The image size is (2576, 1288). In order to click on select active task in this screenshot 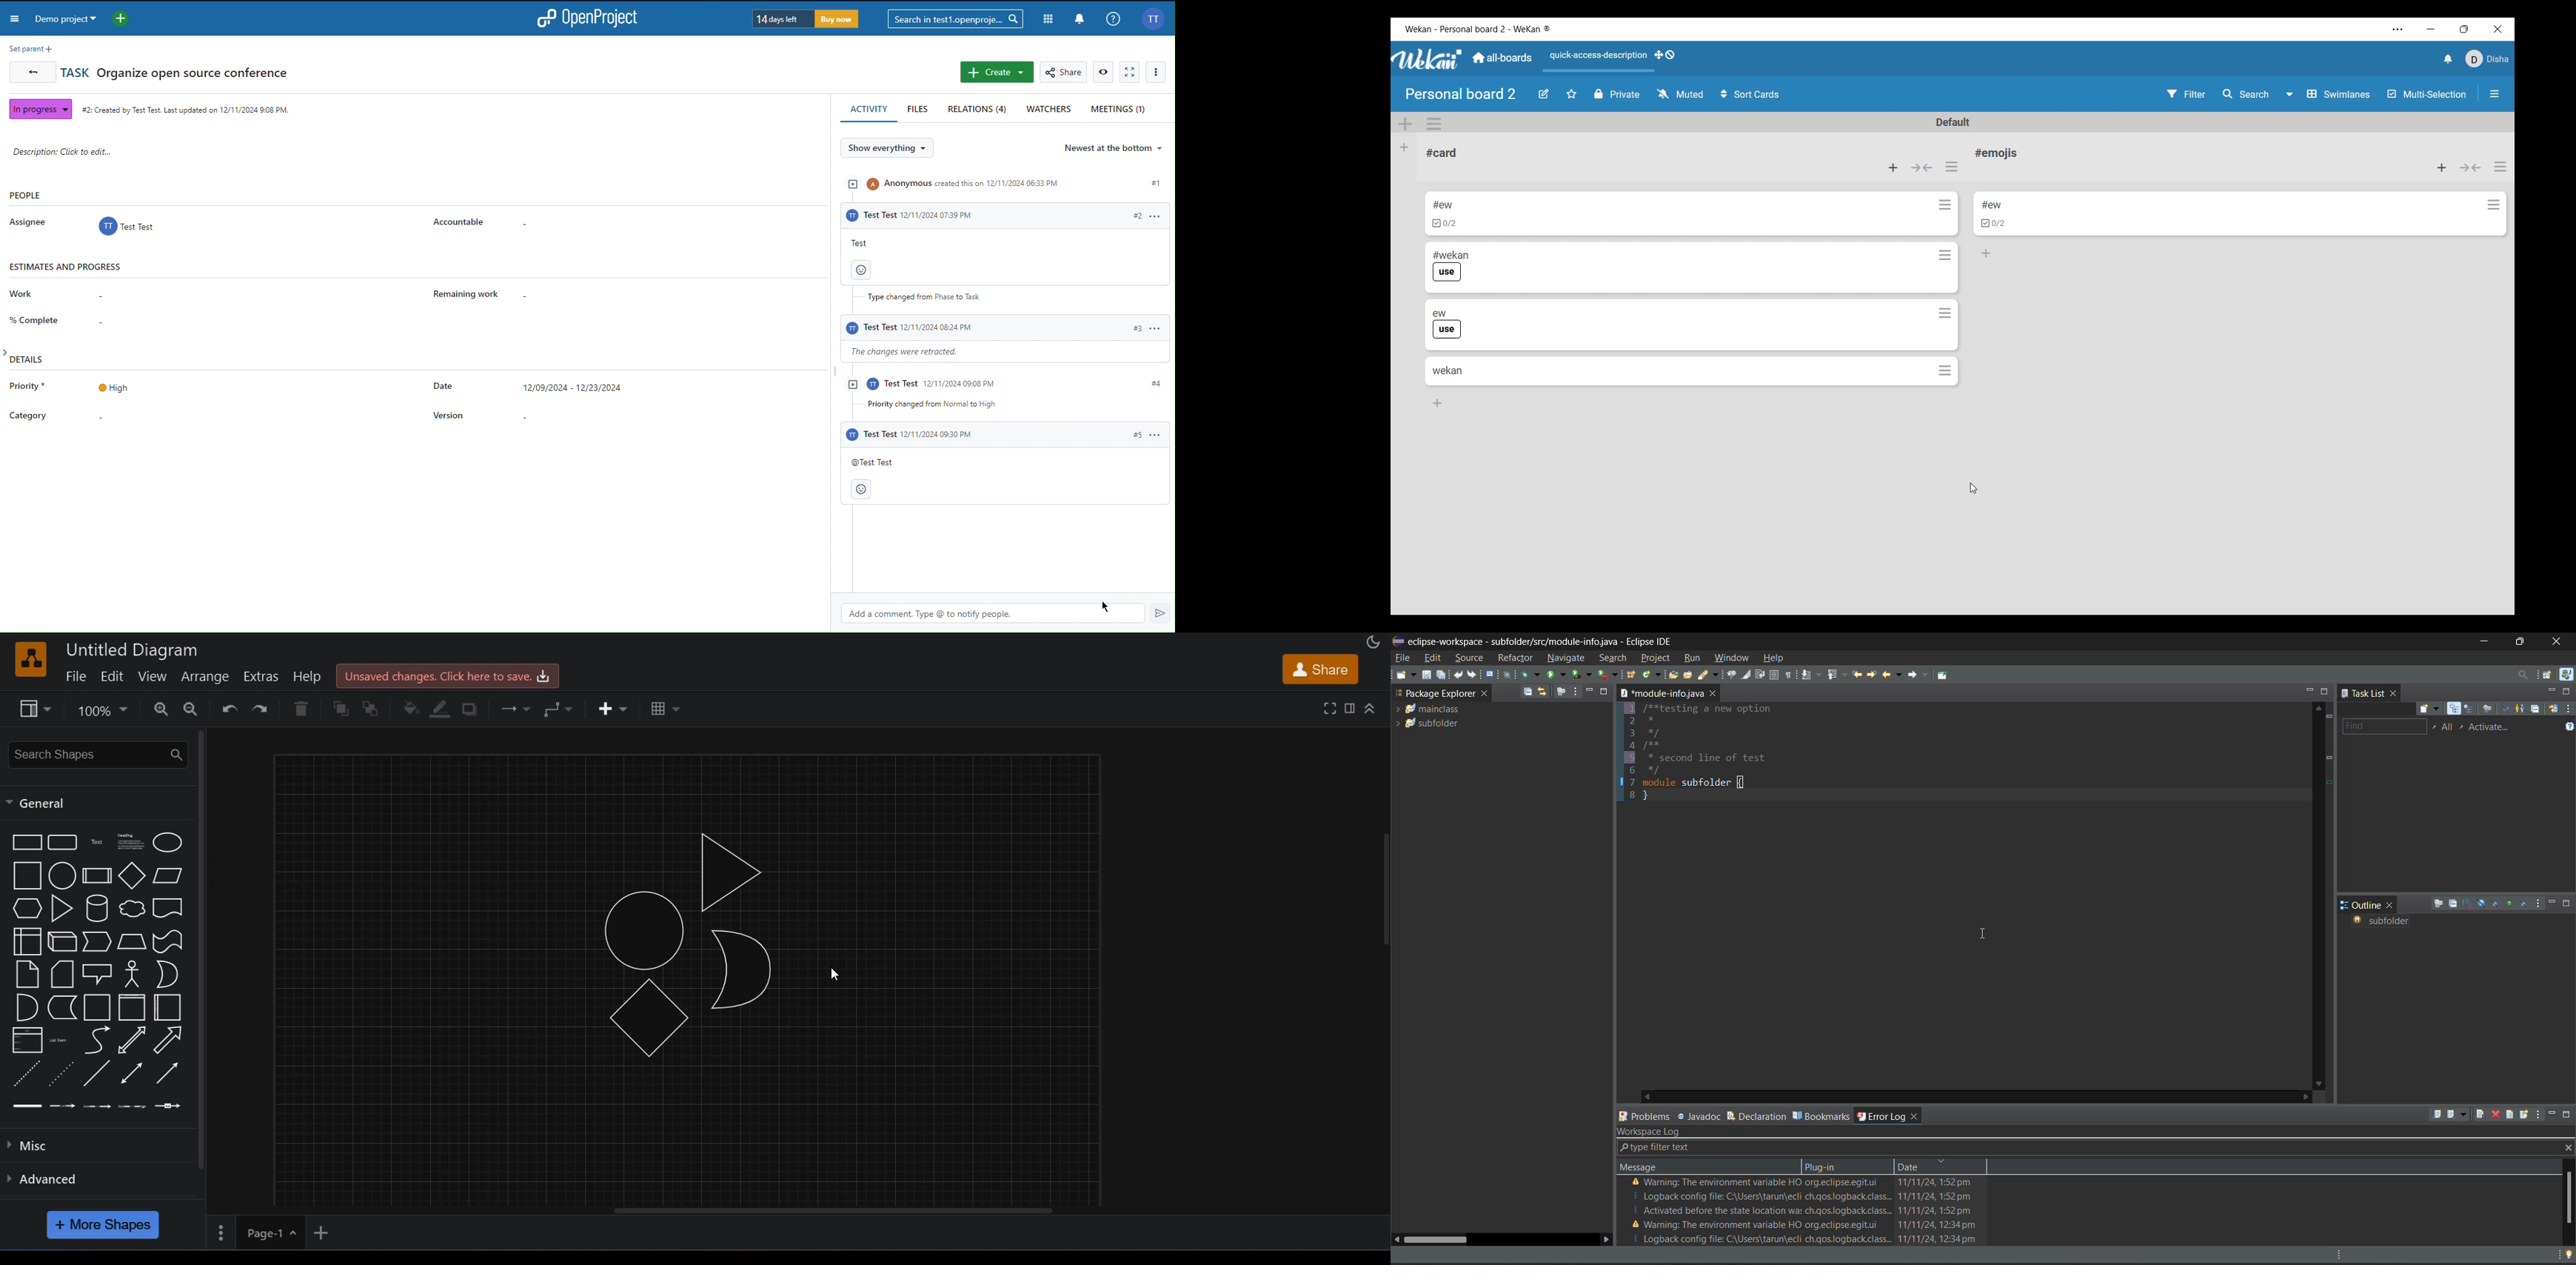, I will do `click(2464, 728)`.